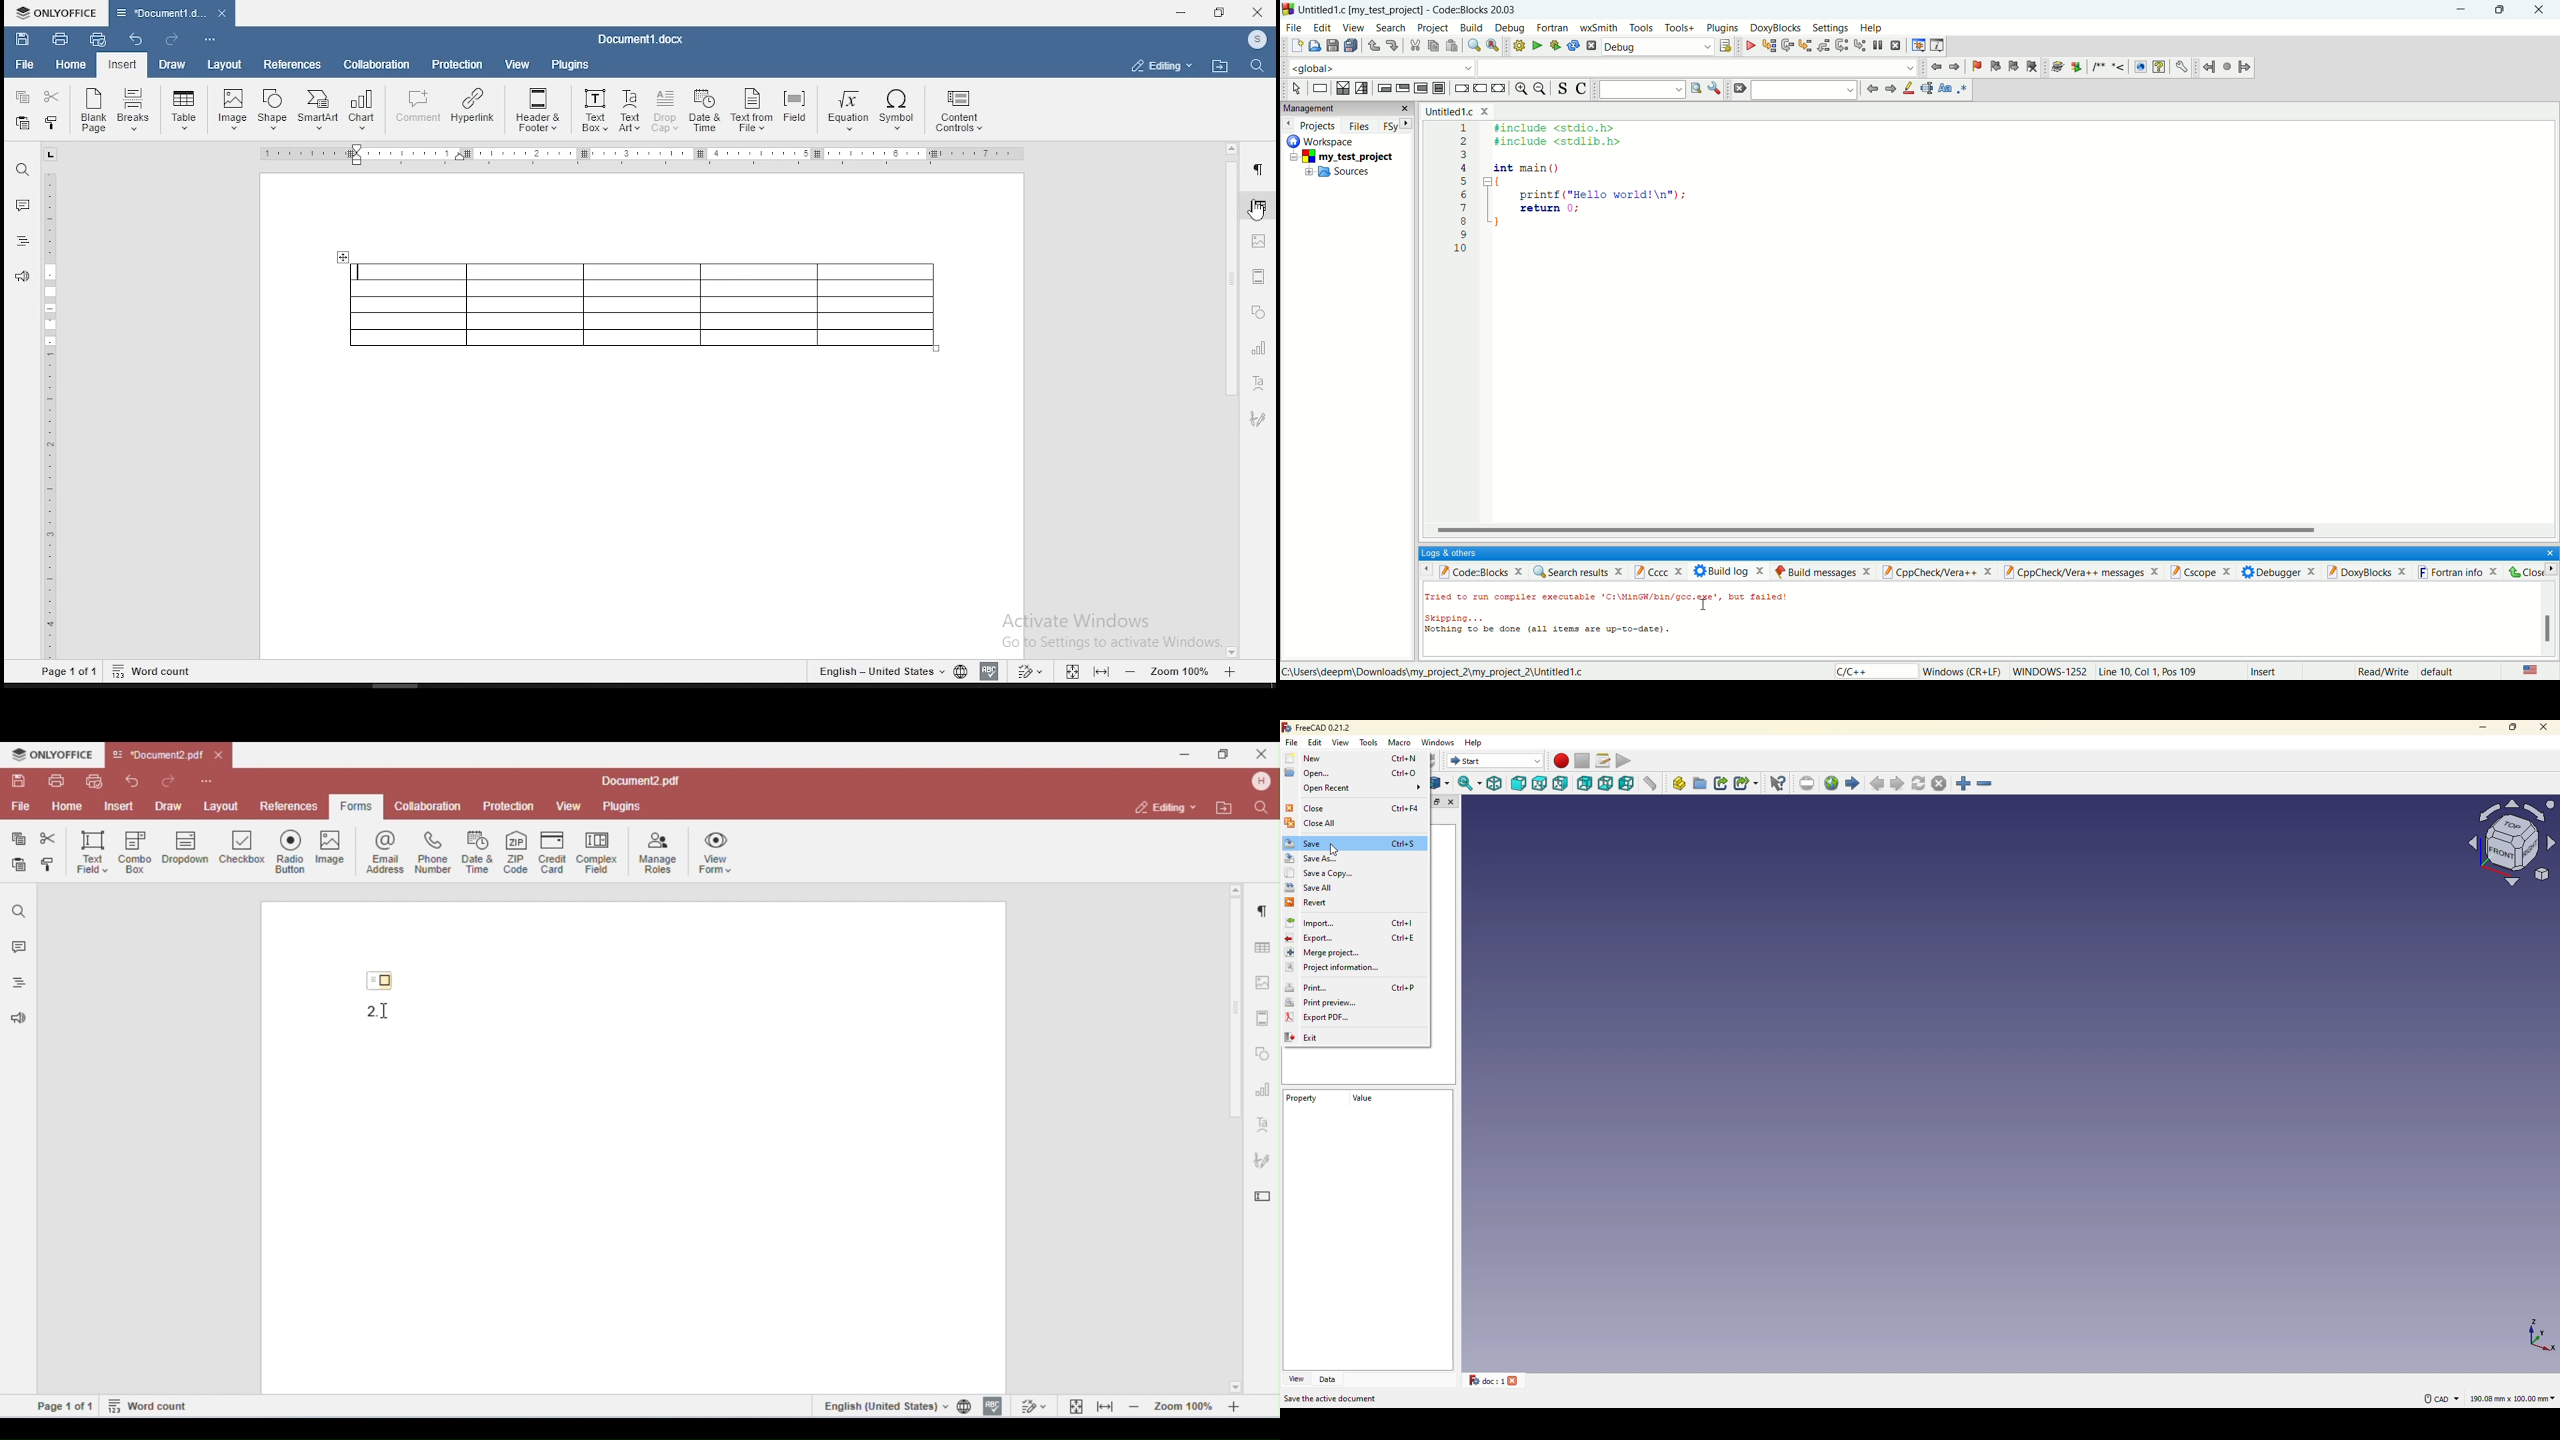 This screenshot has height=1456, width=2576. What do you see at coordinates (170, 39) in the screenshot?
I see `redo` at bounding box center [170, 39].